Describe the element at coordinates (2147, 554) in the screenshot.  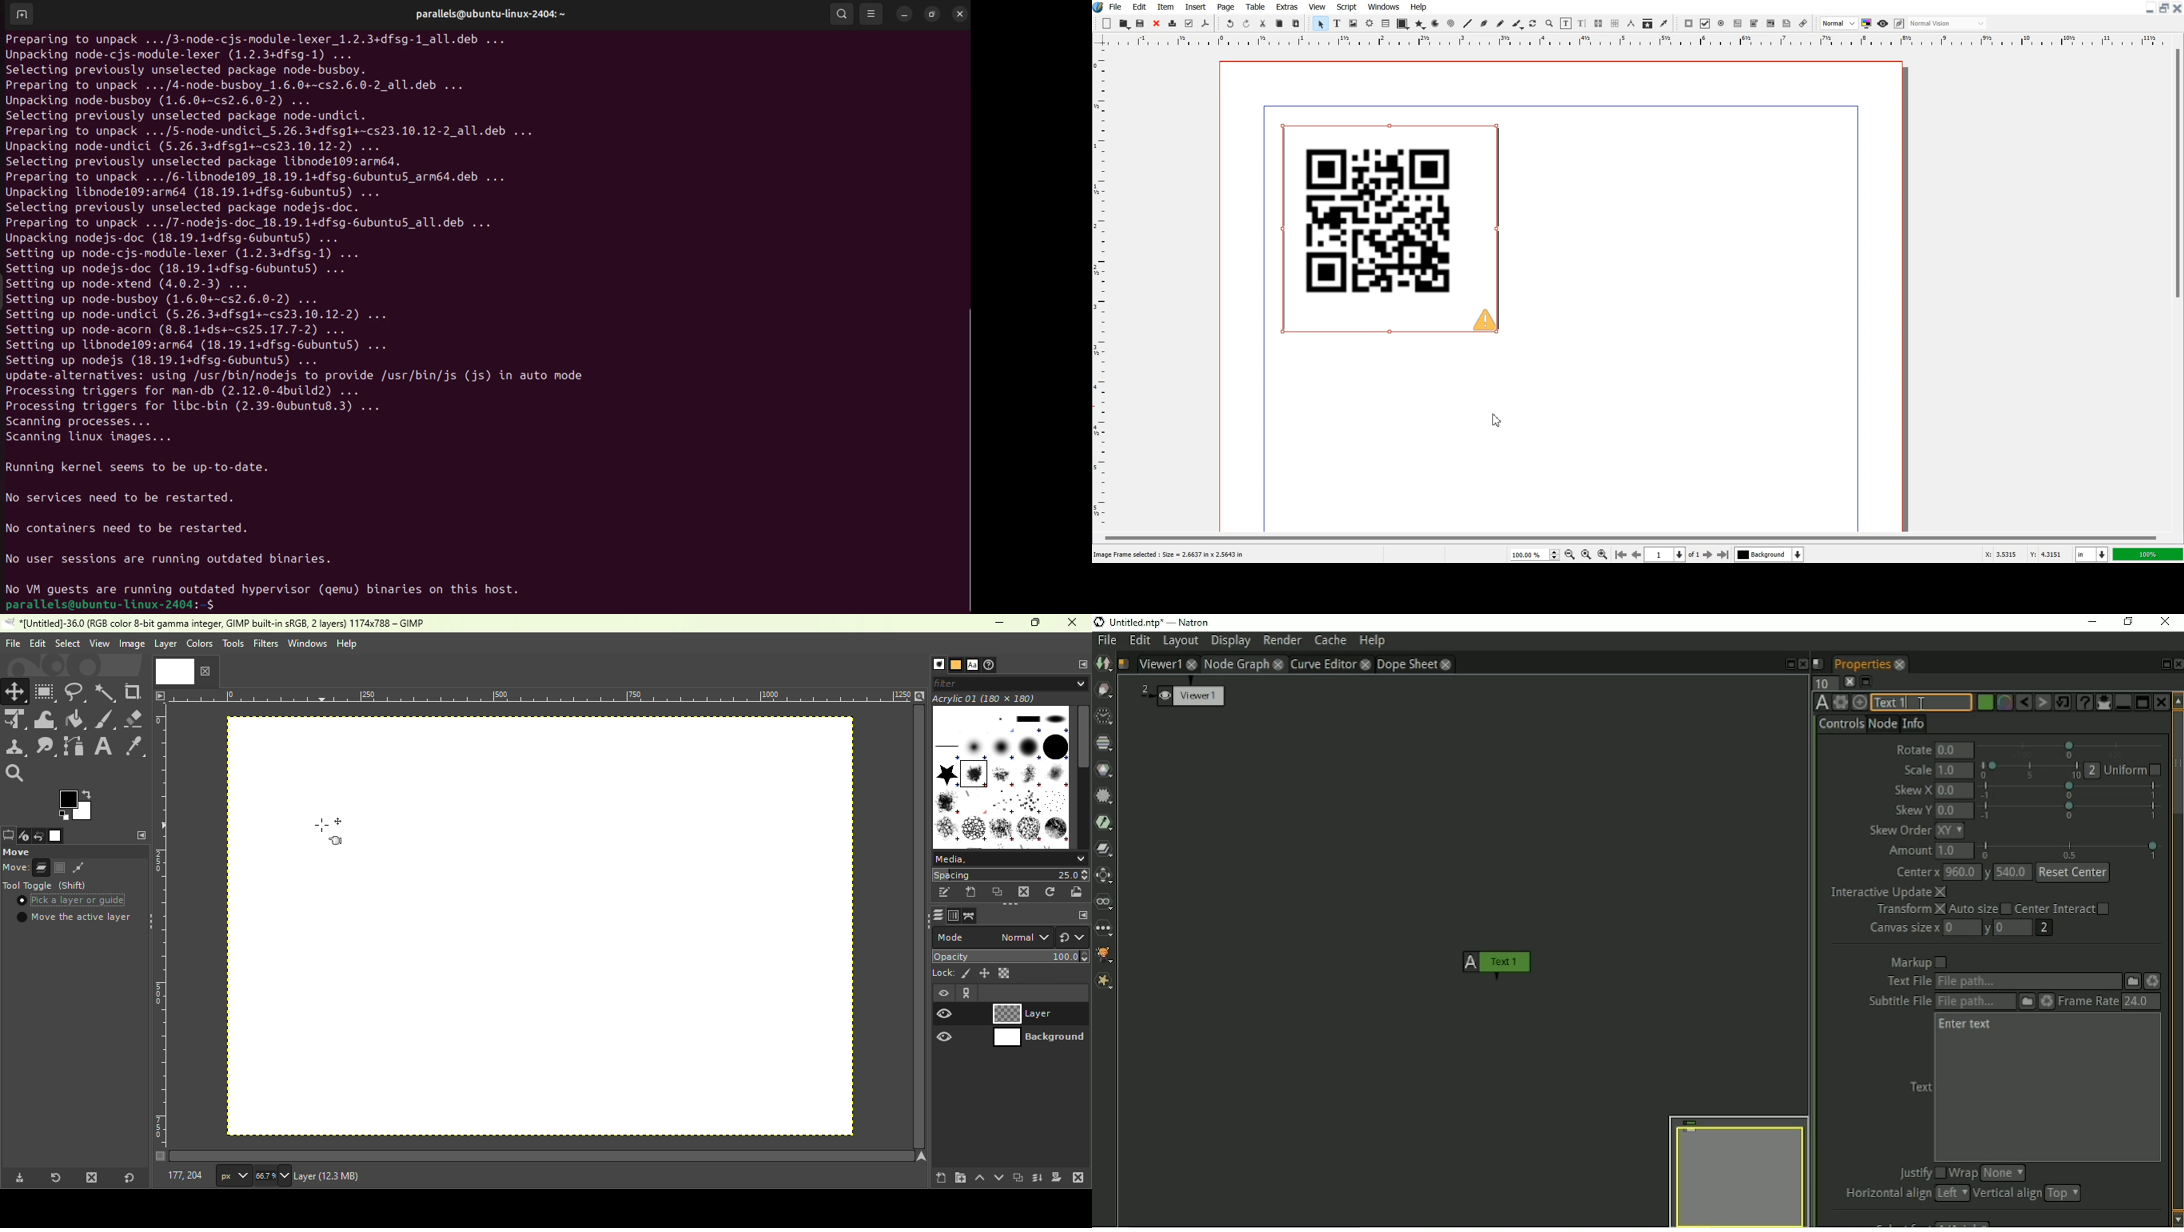
I see `100%` at that location.